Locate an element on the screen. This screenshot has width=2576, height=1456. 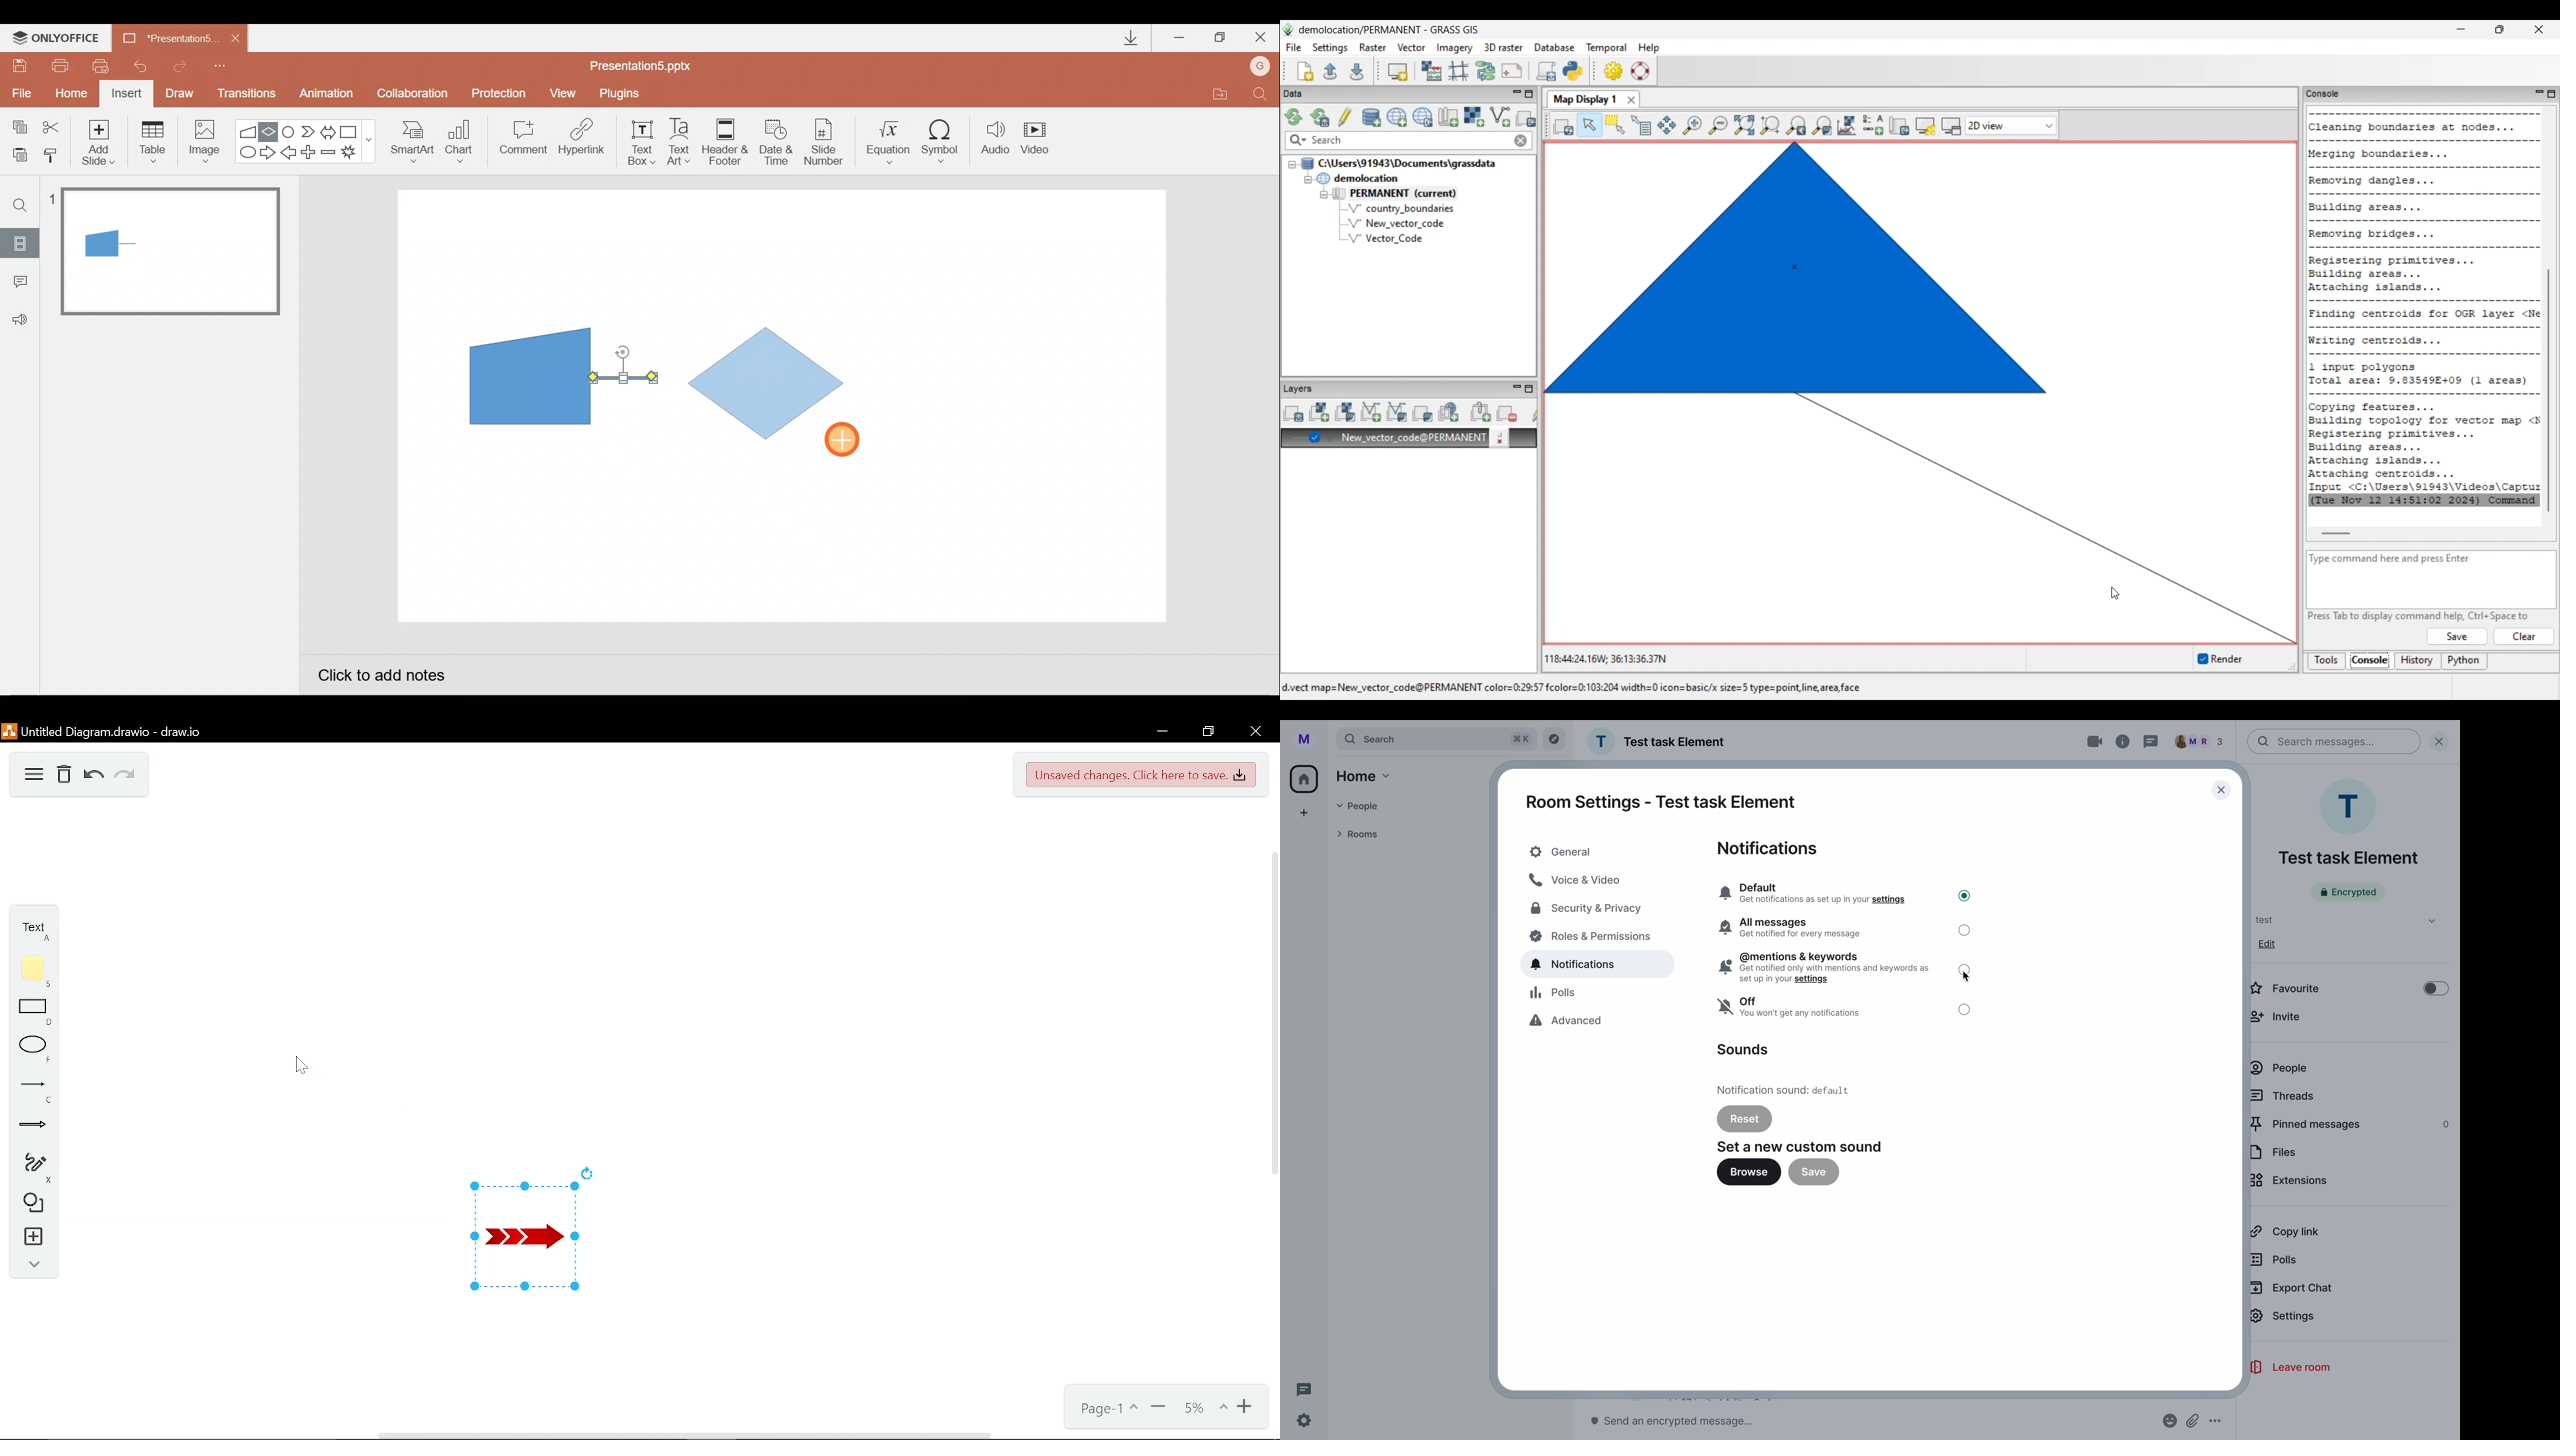
Open file location is located at coordinates (1219, 96).